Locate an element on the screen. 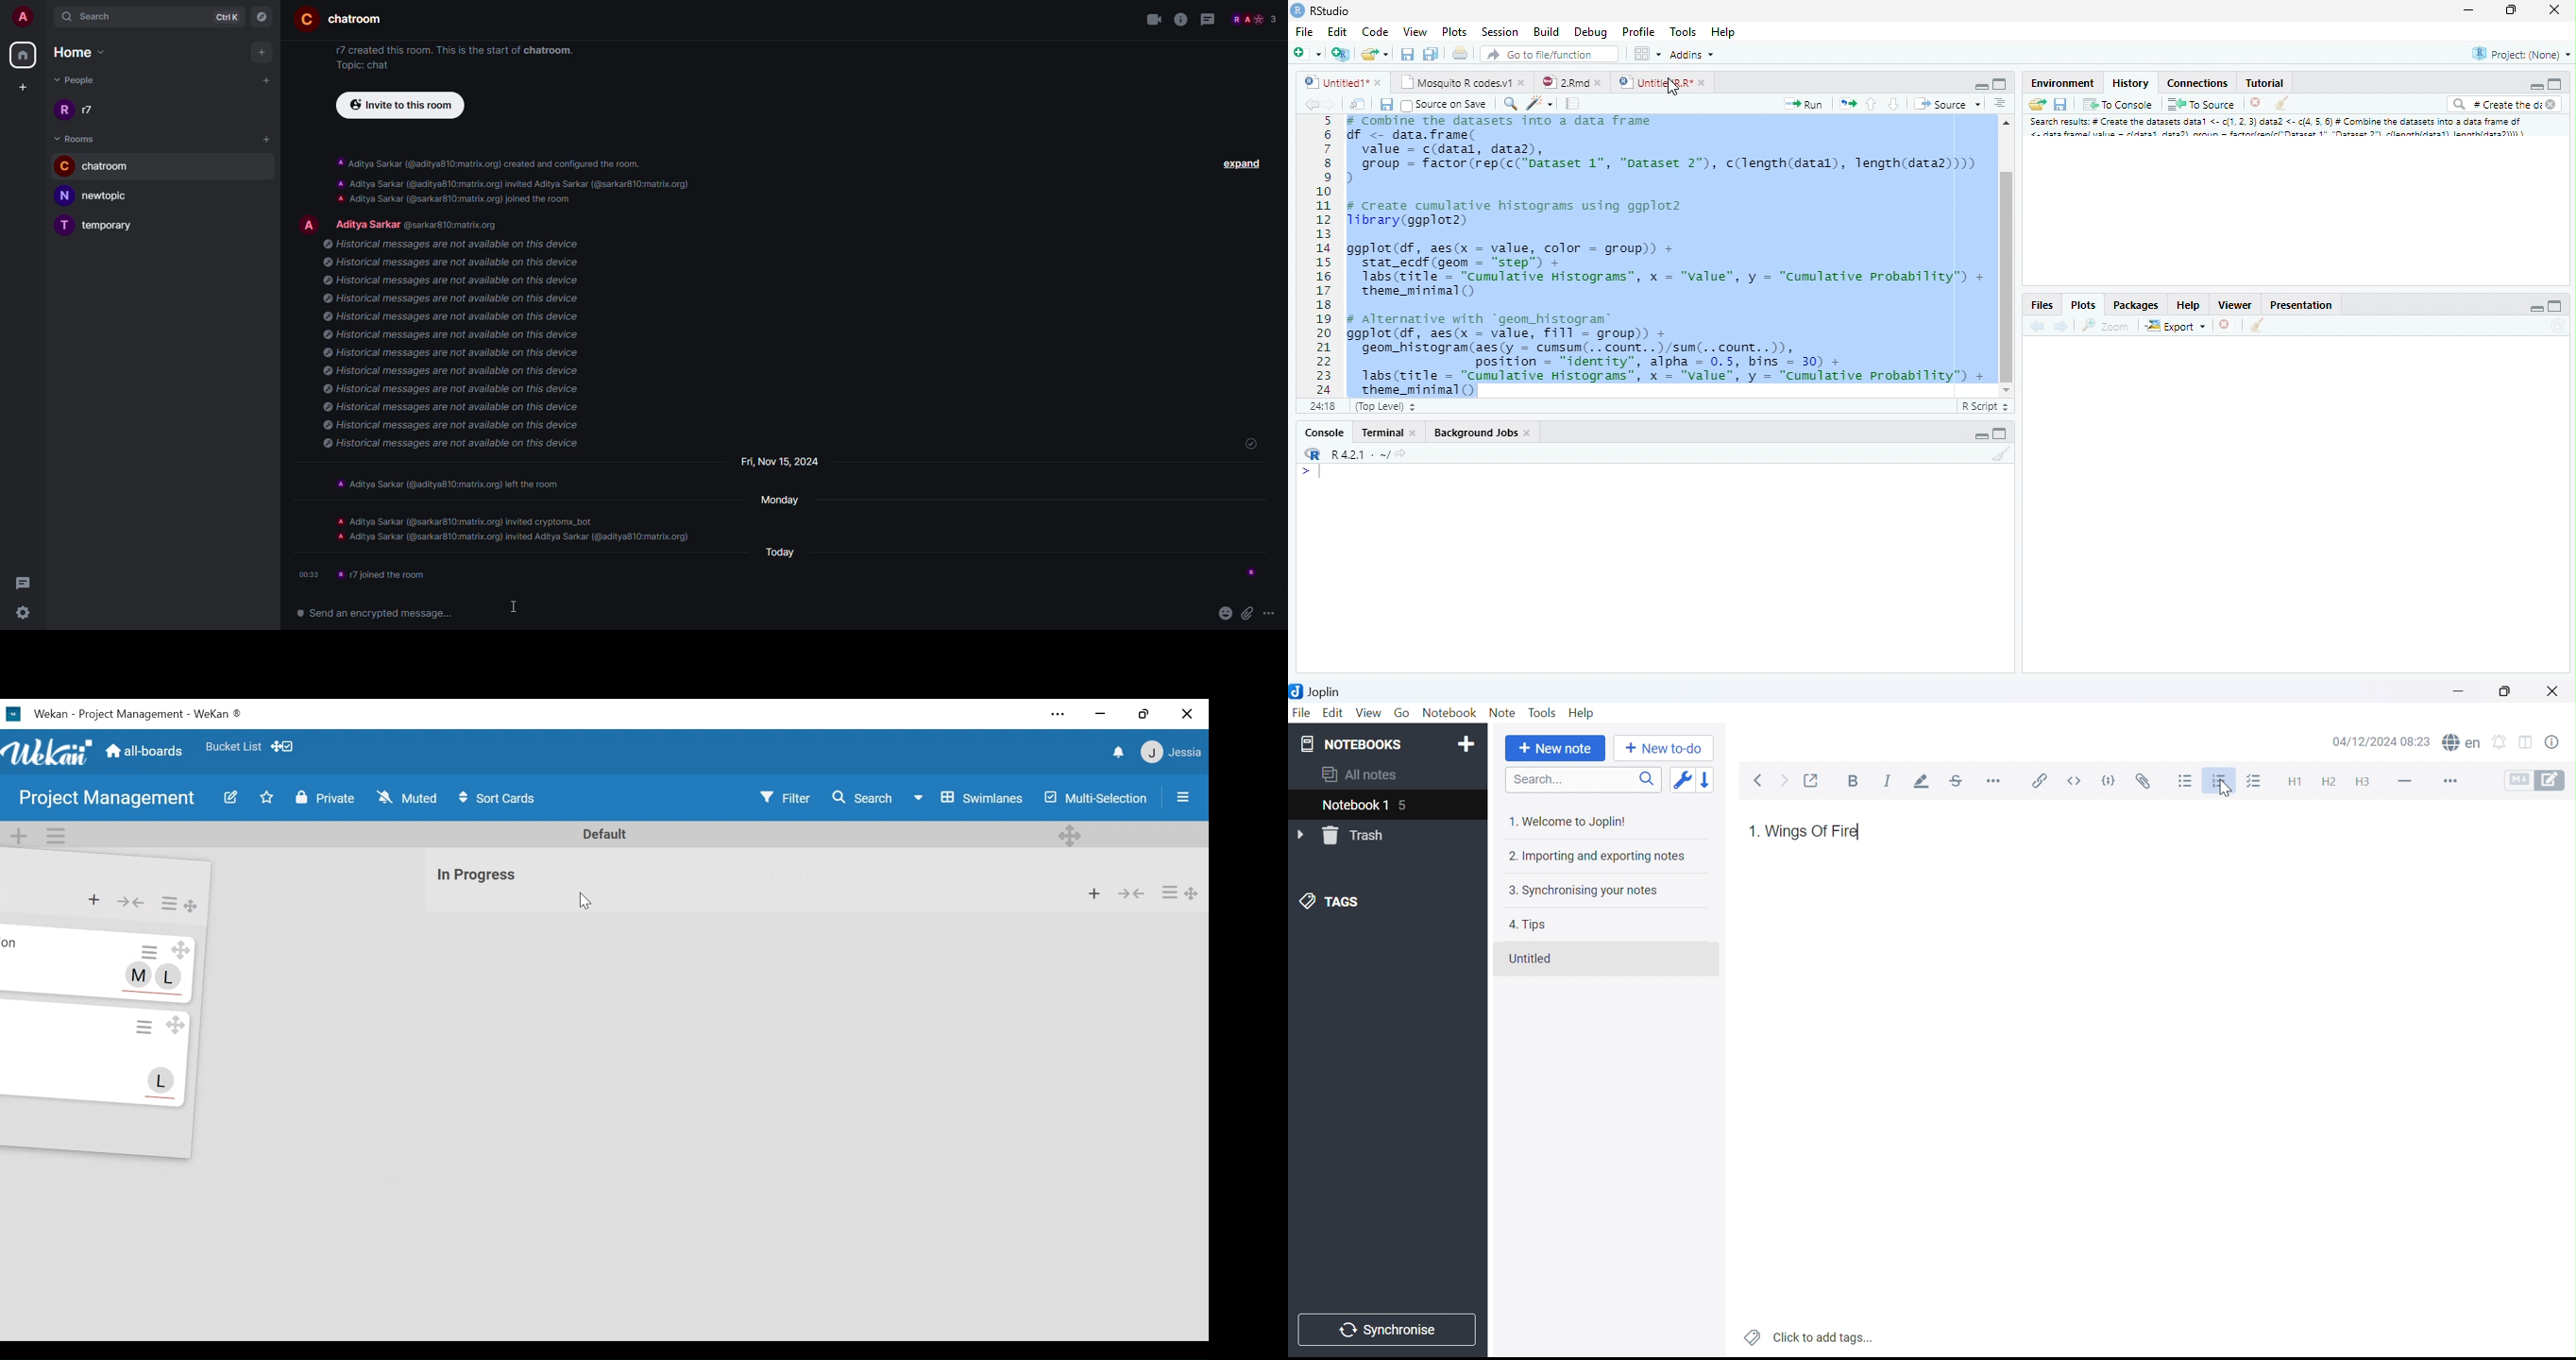  Drag List is located at coordinates (191, 905).